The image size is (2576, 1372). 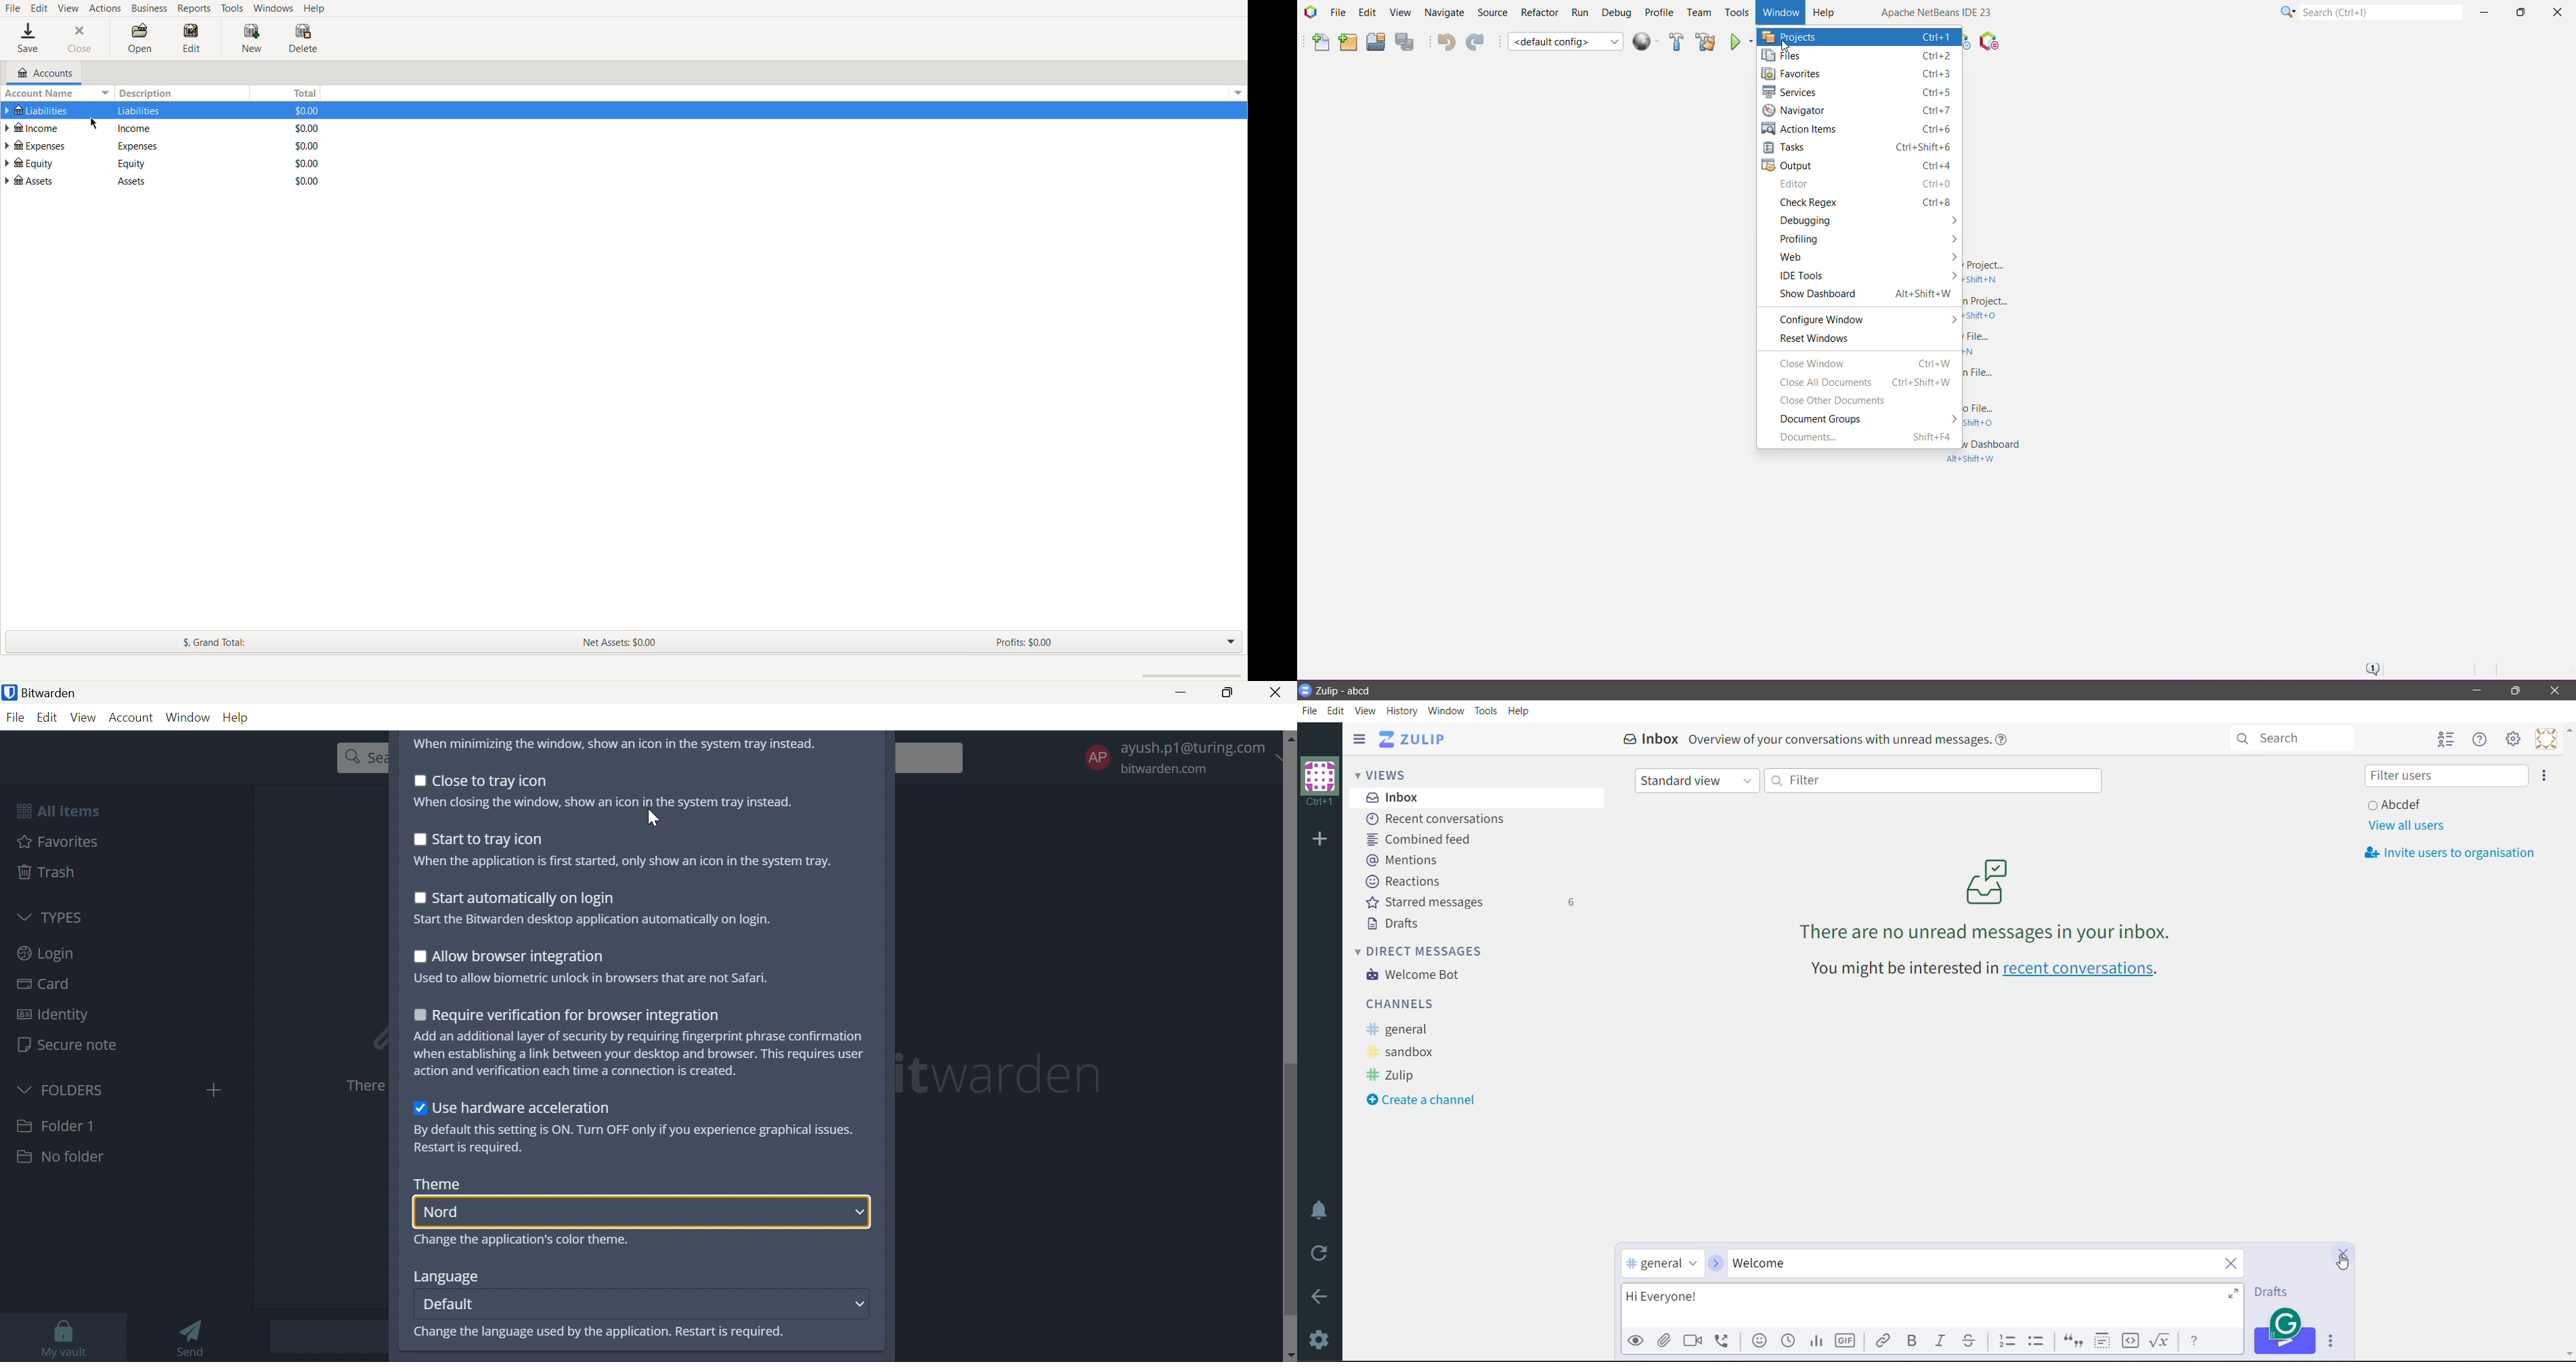 What do you see at coordinates (1664, 1341) in the screenshot?
I see `Upload File` at bounding box center [1664, 1341].